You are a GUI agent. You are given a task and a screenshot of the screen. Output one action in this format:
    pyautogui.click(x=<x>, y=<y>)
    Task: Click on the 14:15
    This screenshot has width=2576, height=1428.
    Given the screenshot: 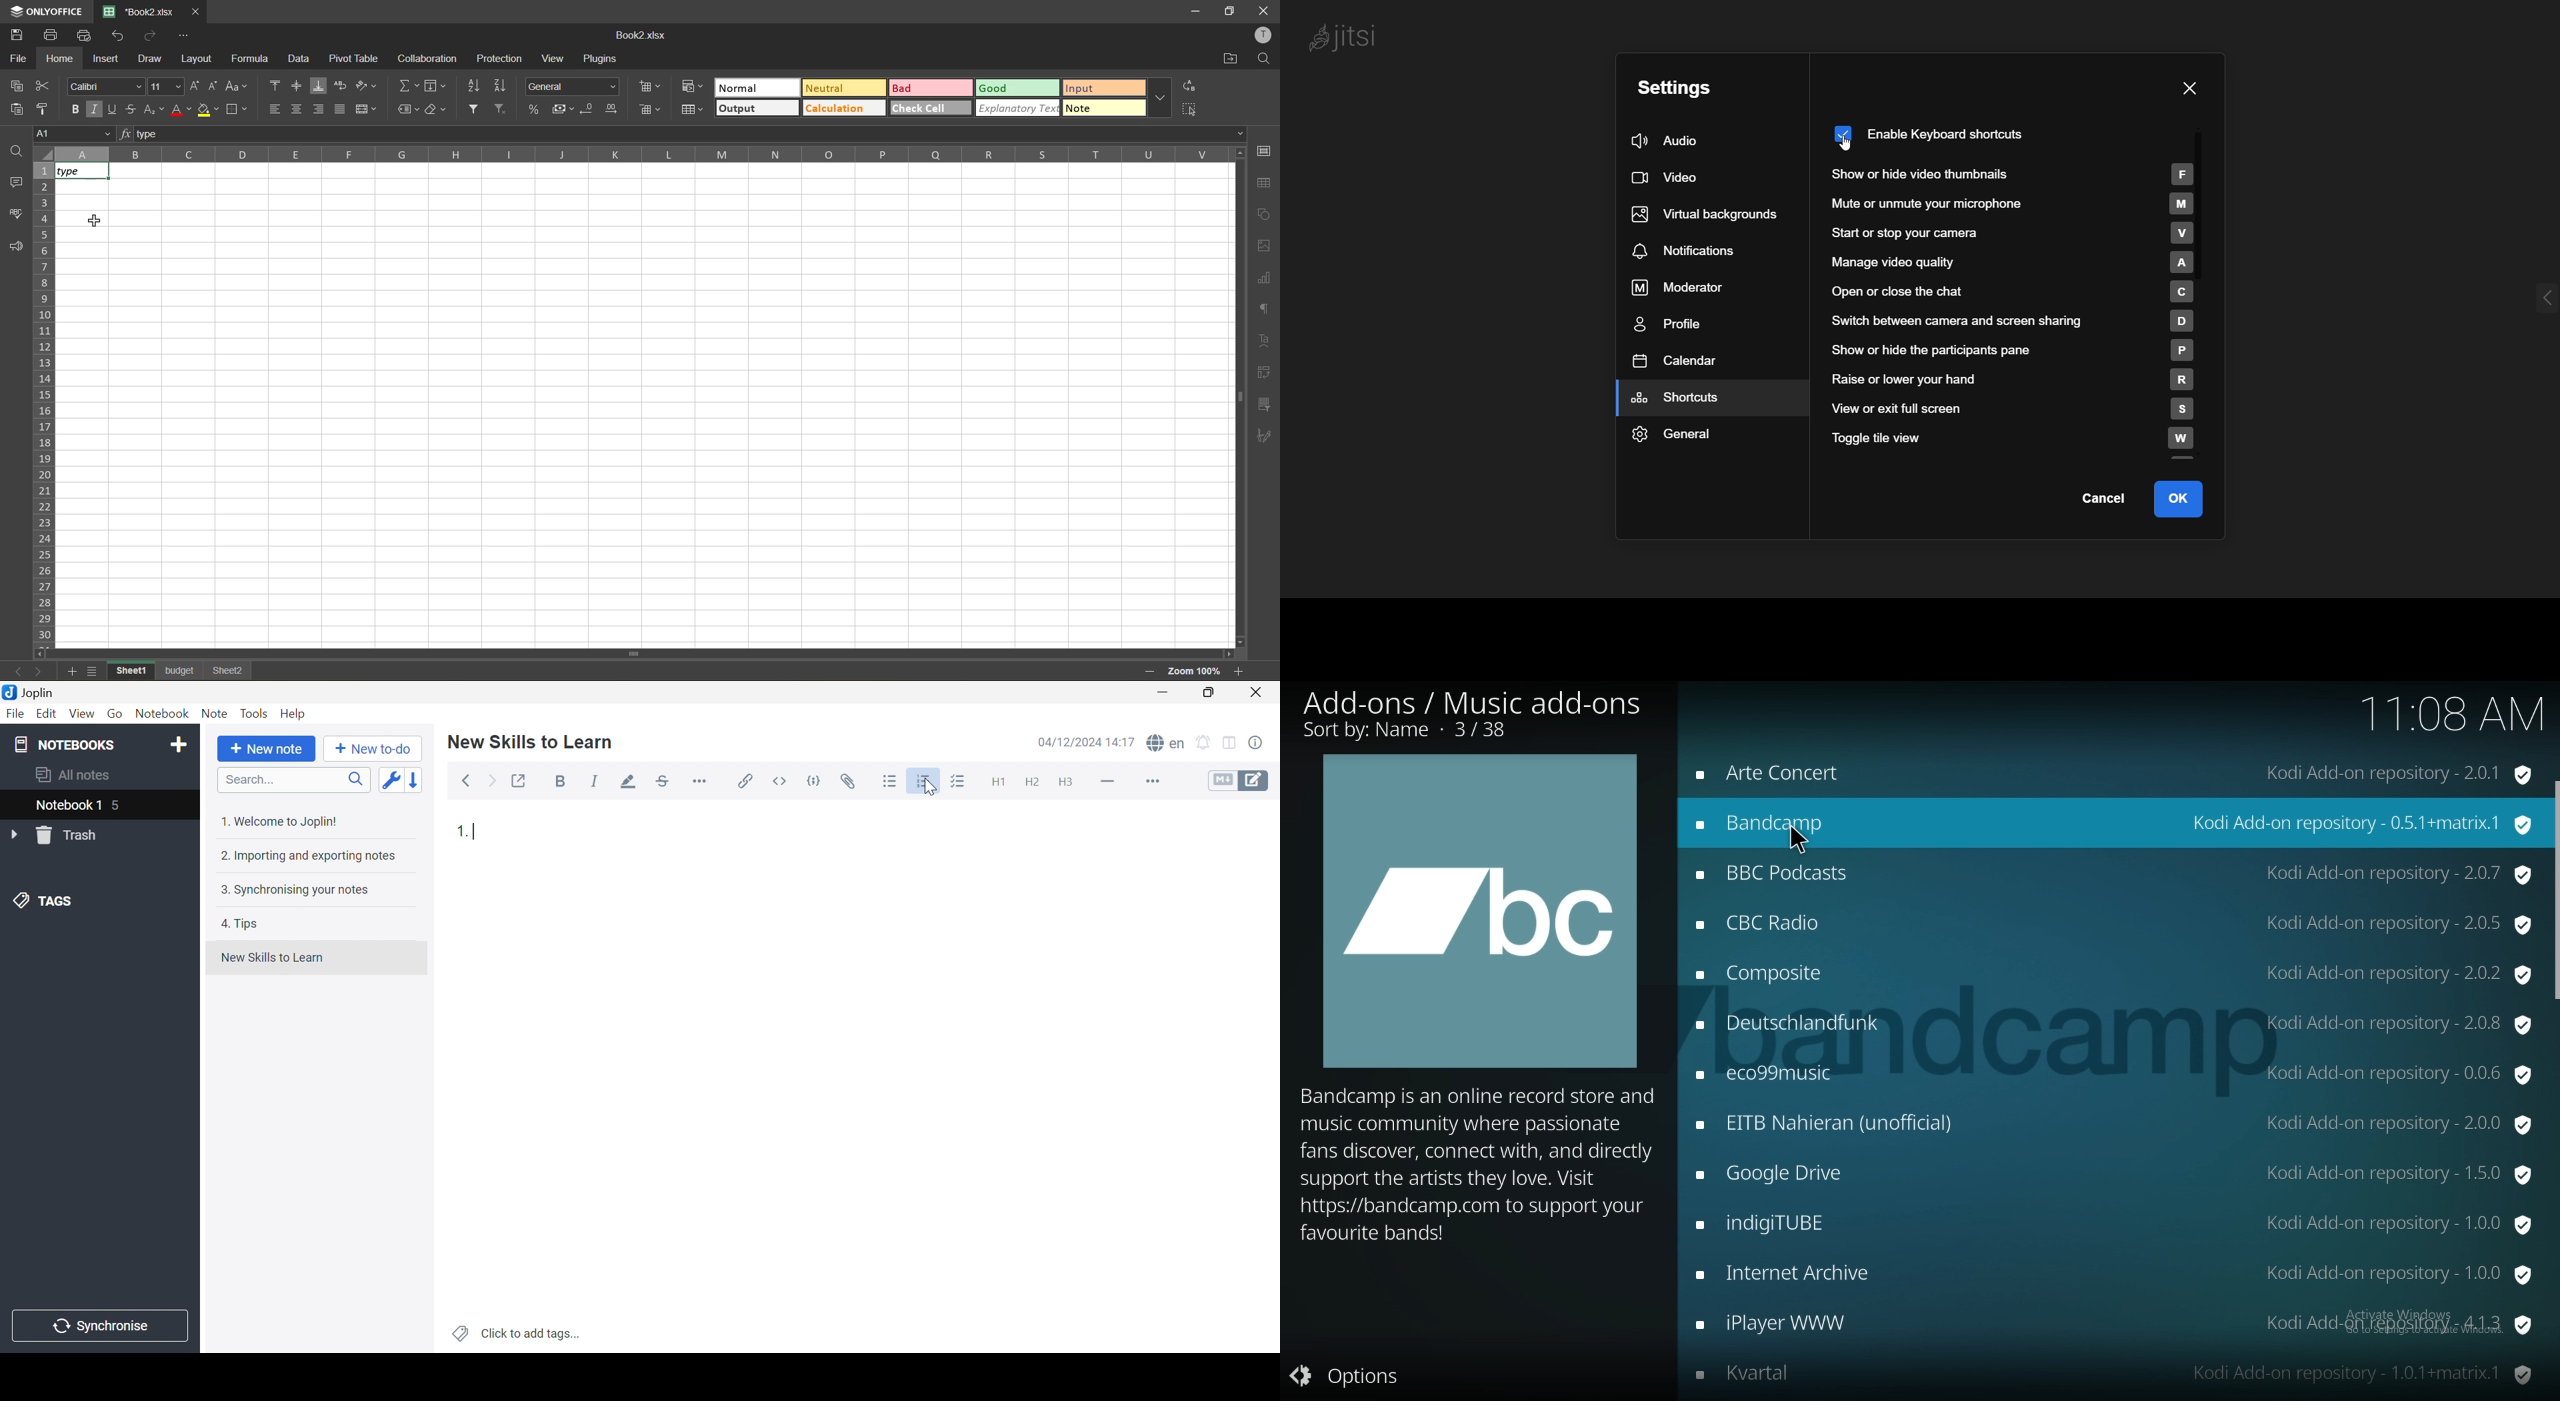 What is the action you would take?
    pyautogui.click(x=1125, y=742)
    